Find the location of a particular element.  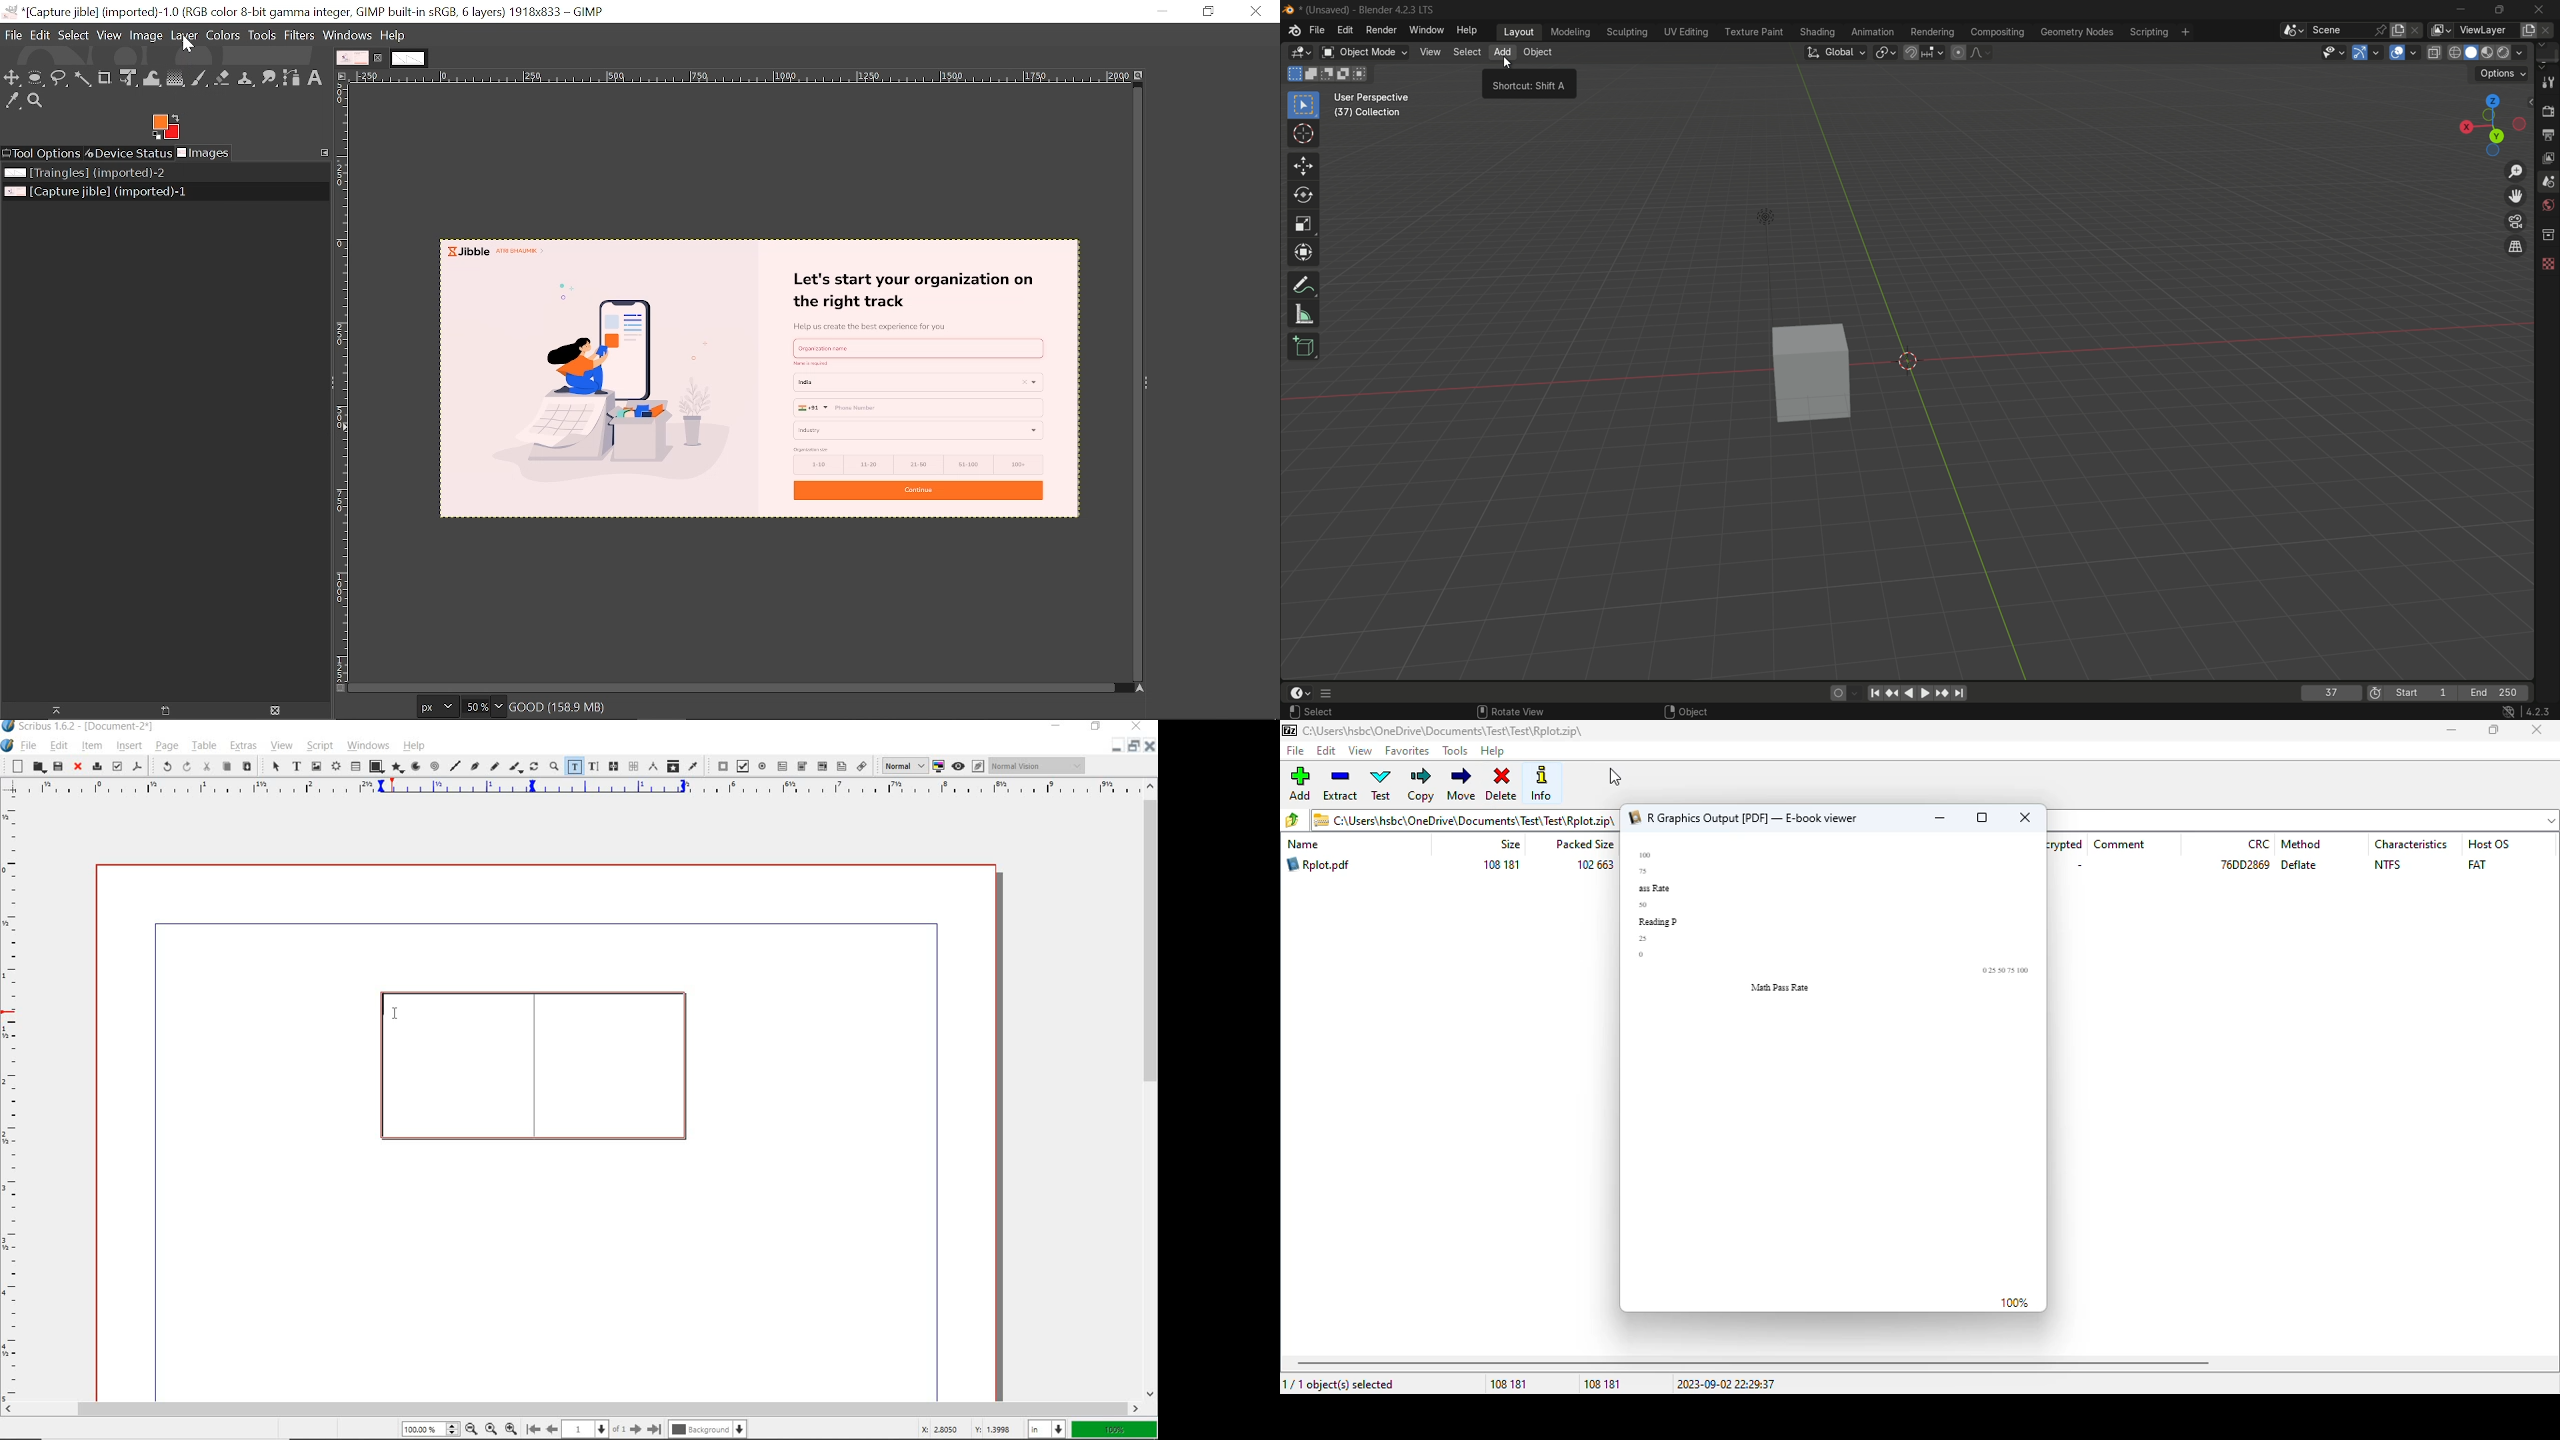

background  is located at coordinates (707, 1429).